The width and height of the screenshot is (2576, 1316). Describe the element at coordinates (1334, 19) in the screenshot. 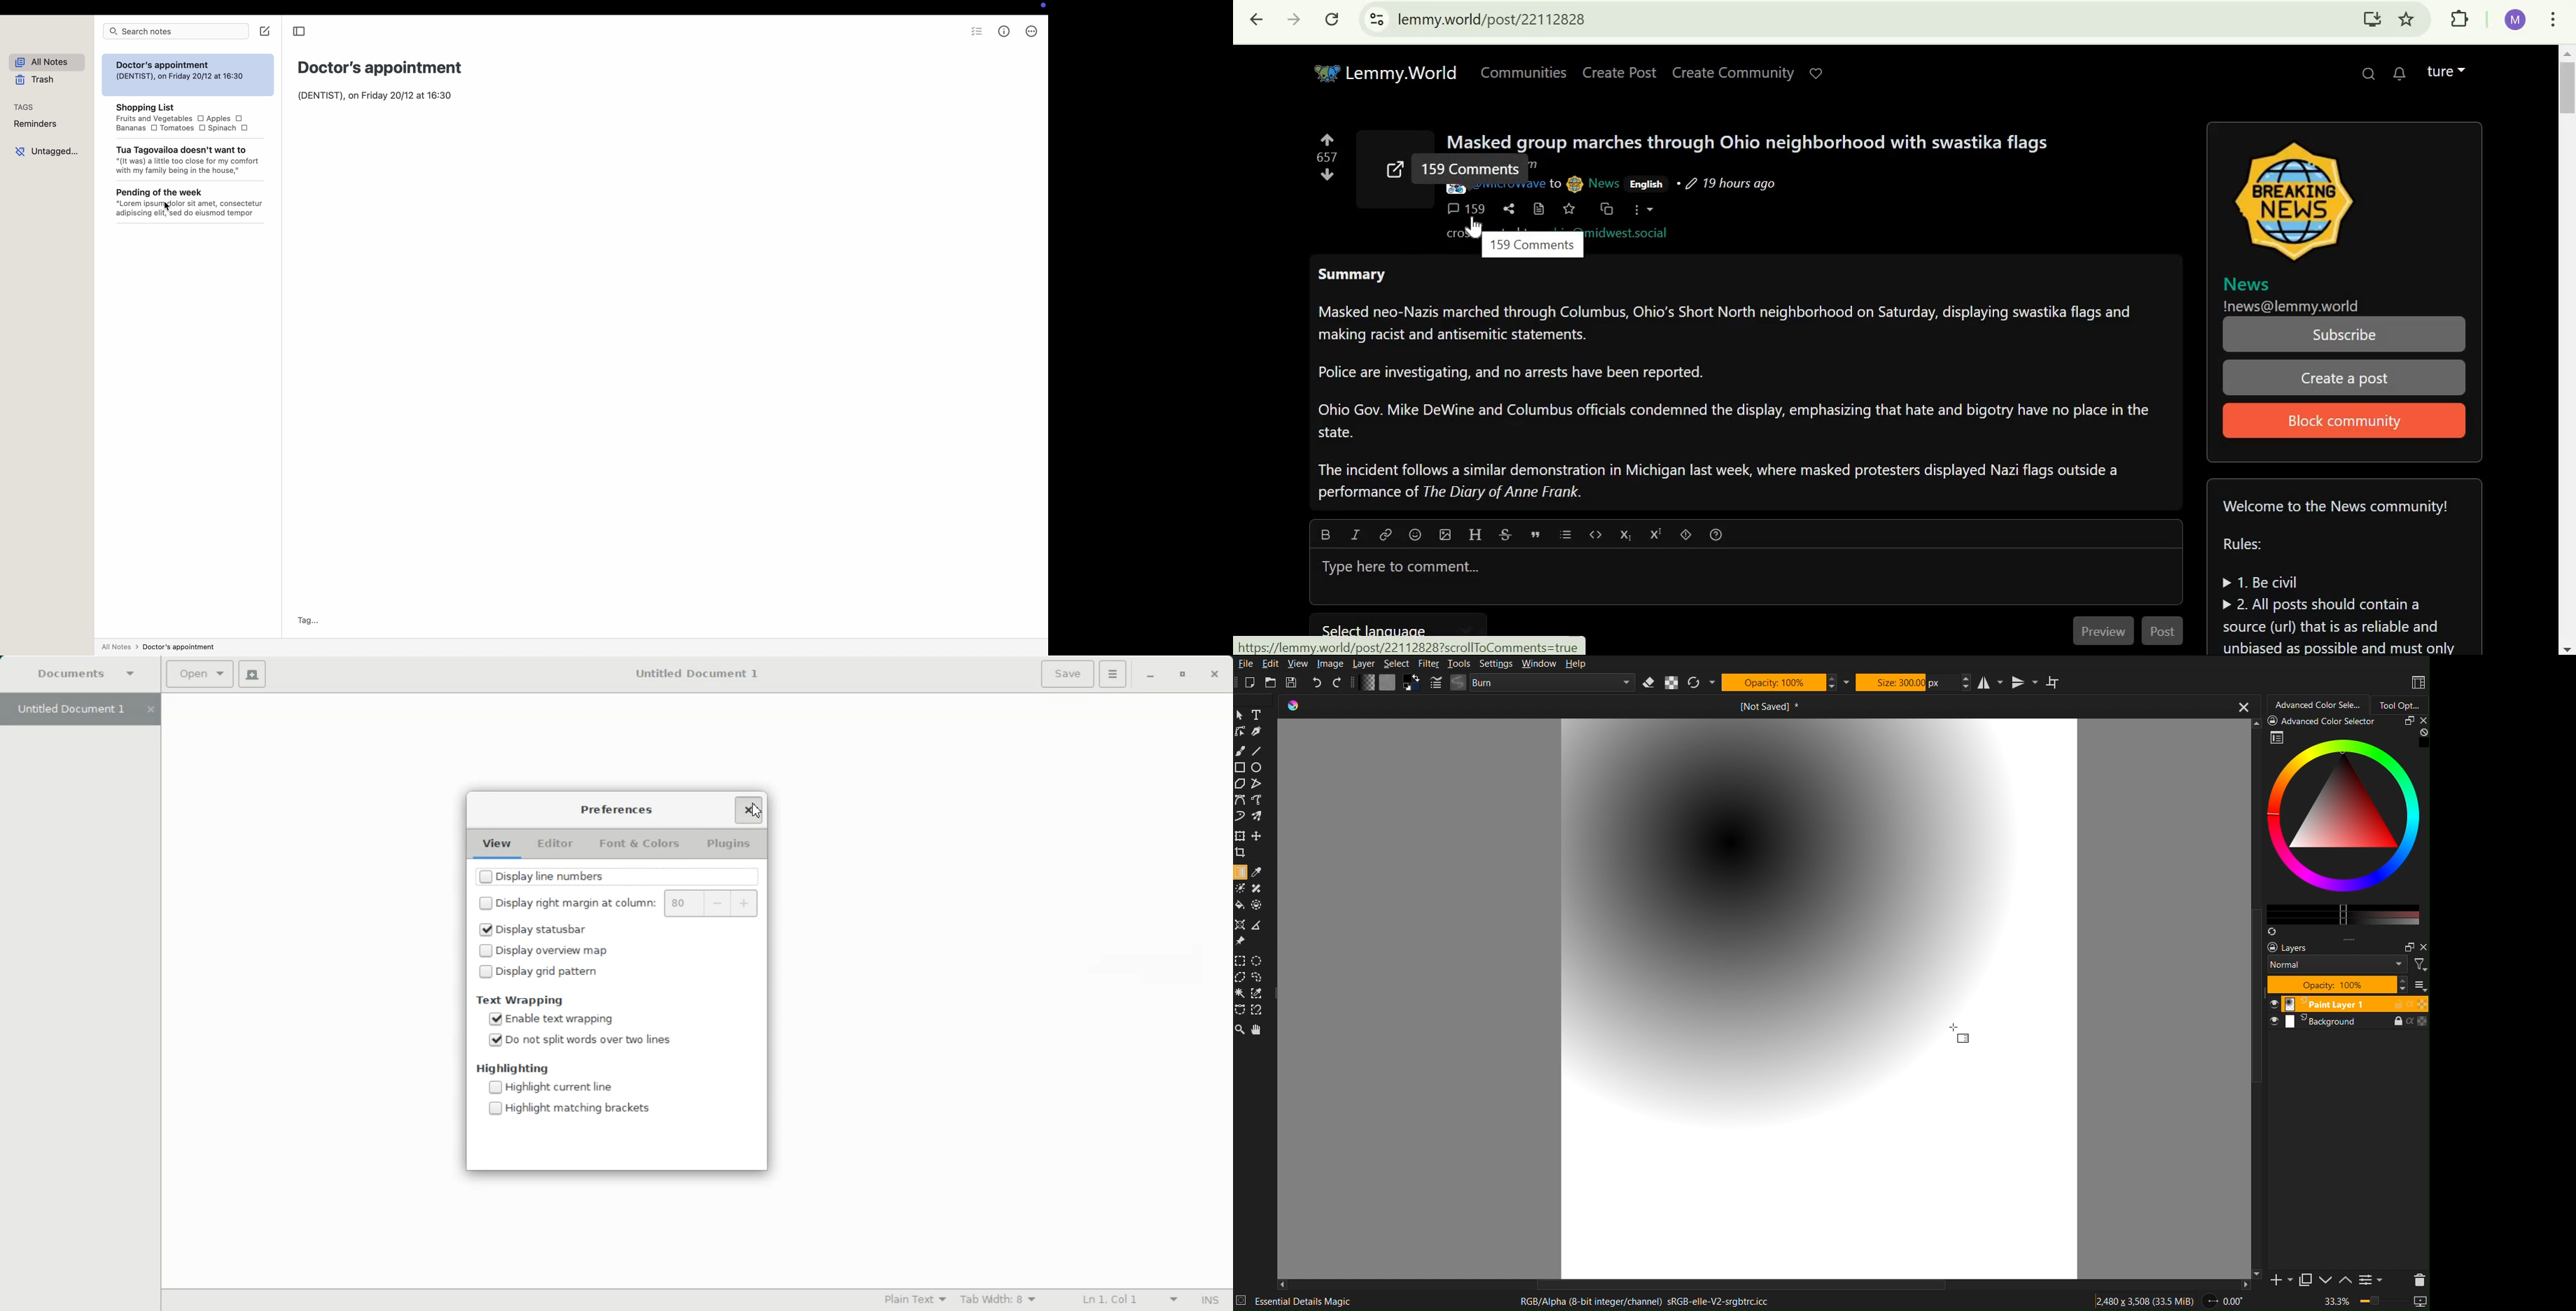

I see `Reload this page` at that location.